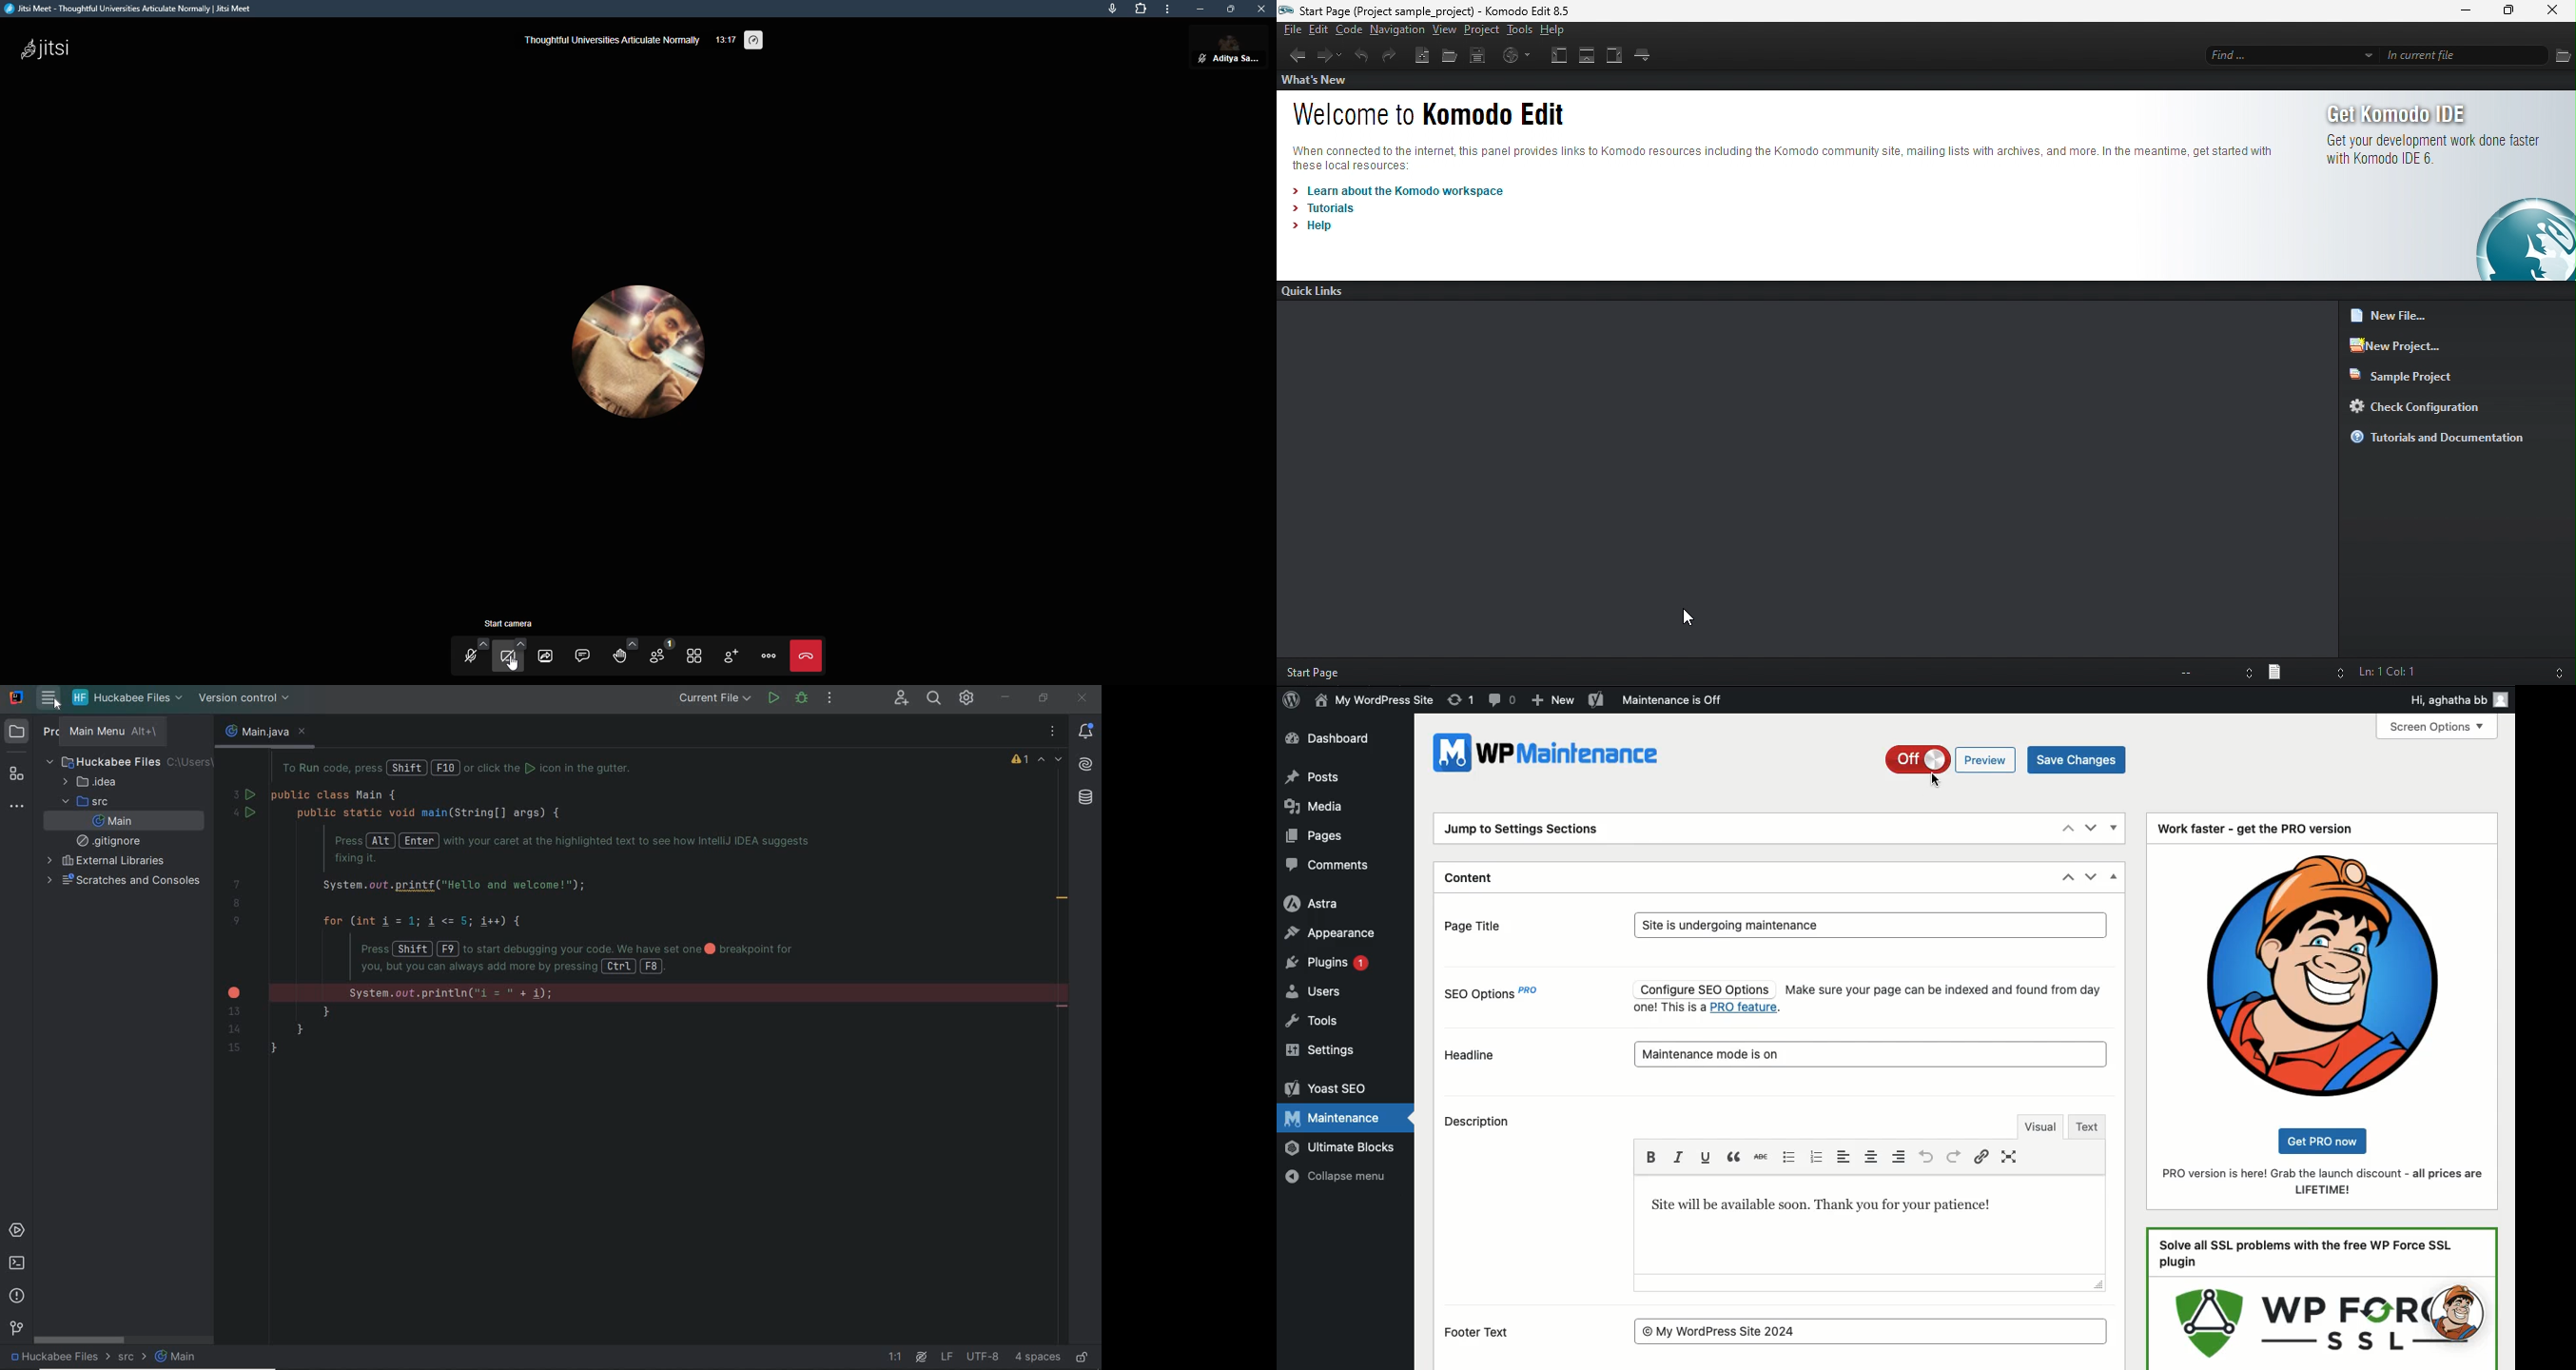 Image resolution: width=2576 pixels, height=1372 pixels. Describe the element at coordinates (1706, 1157) in the screenshot. I see `Underline` at that location.